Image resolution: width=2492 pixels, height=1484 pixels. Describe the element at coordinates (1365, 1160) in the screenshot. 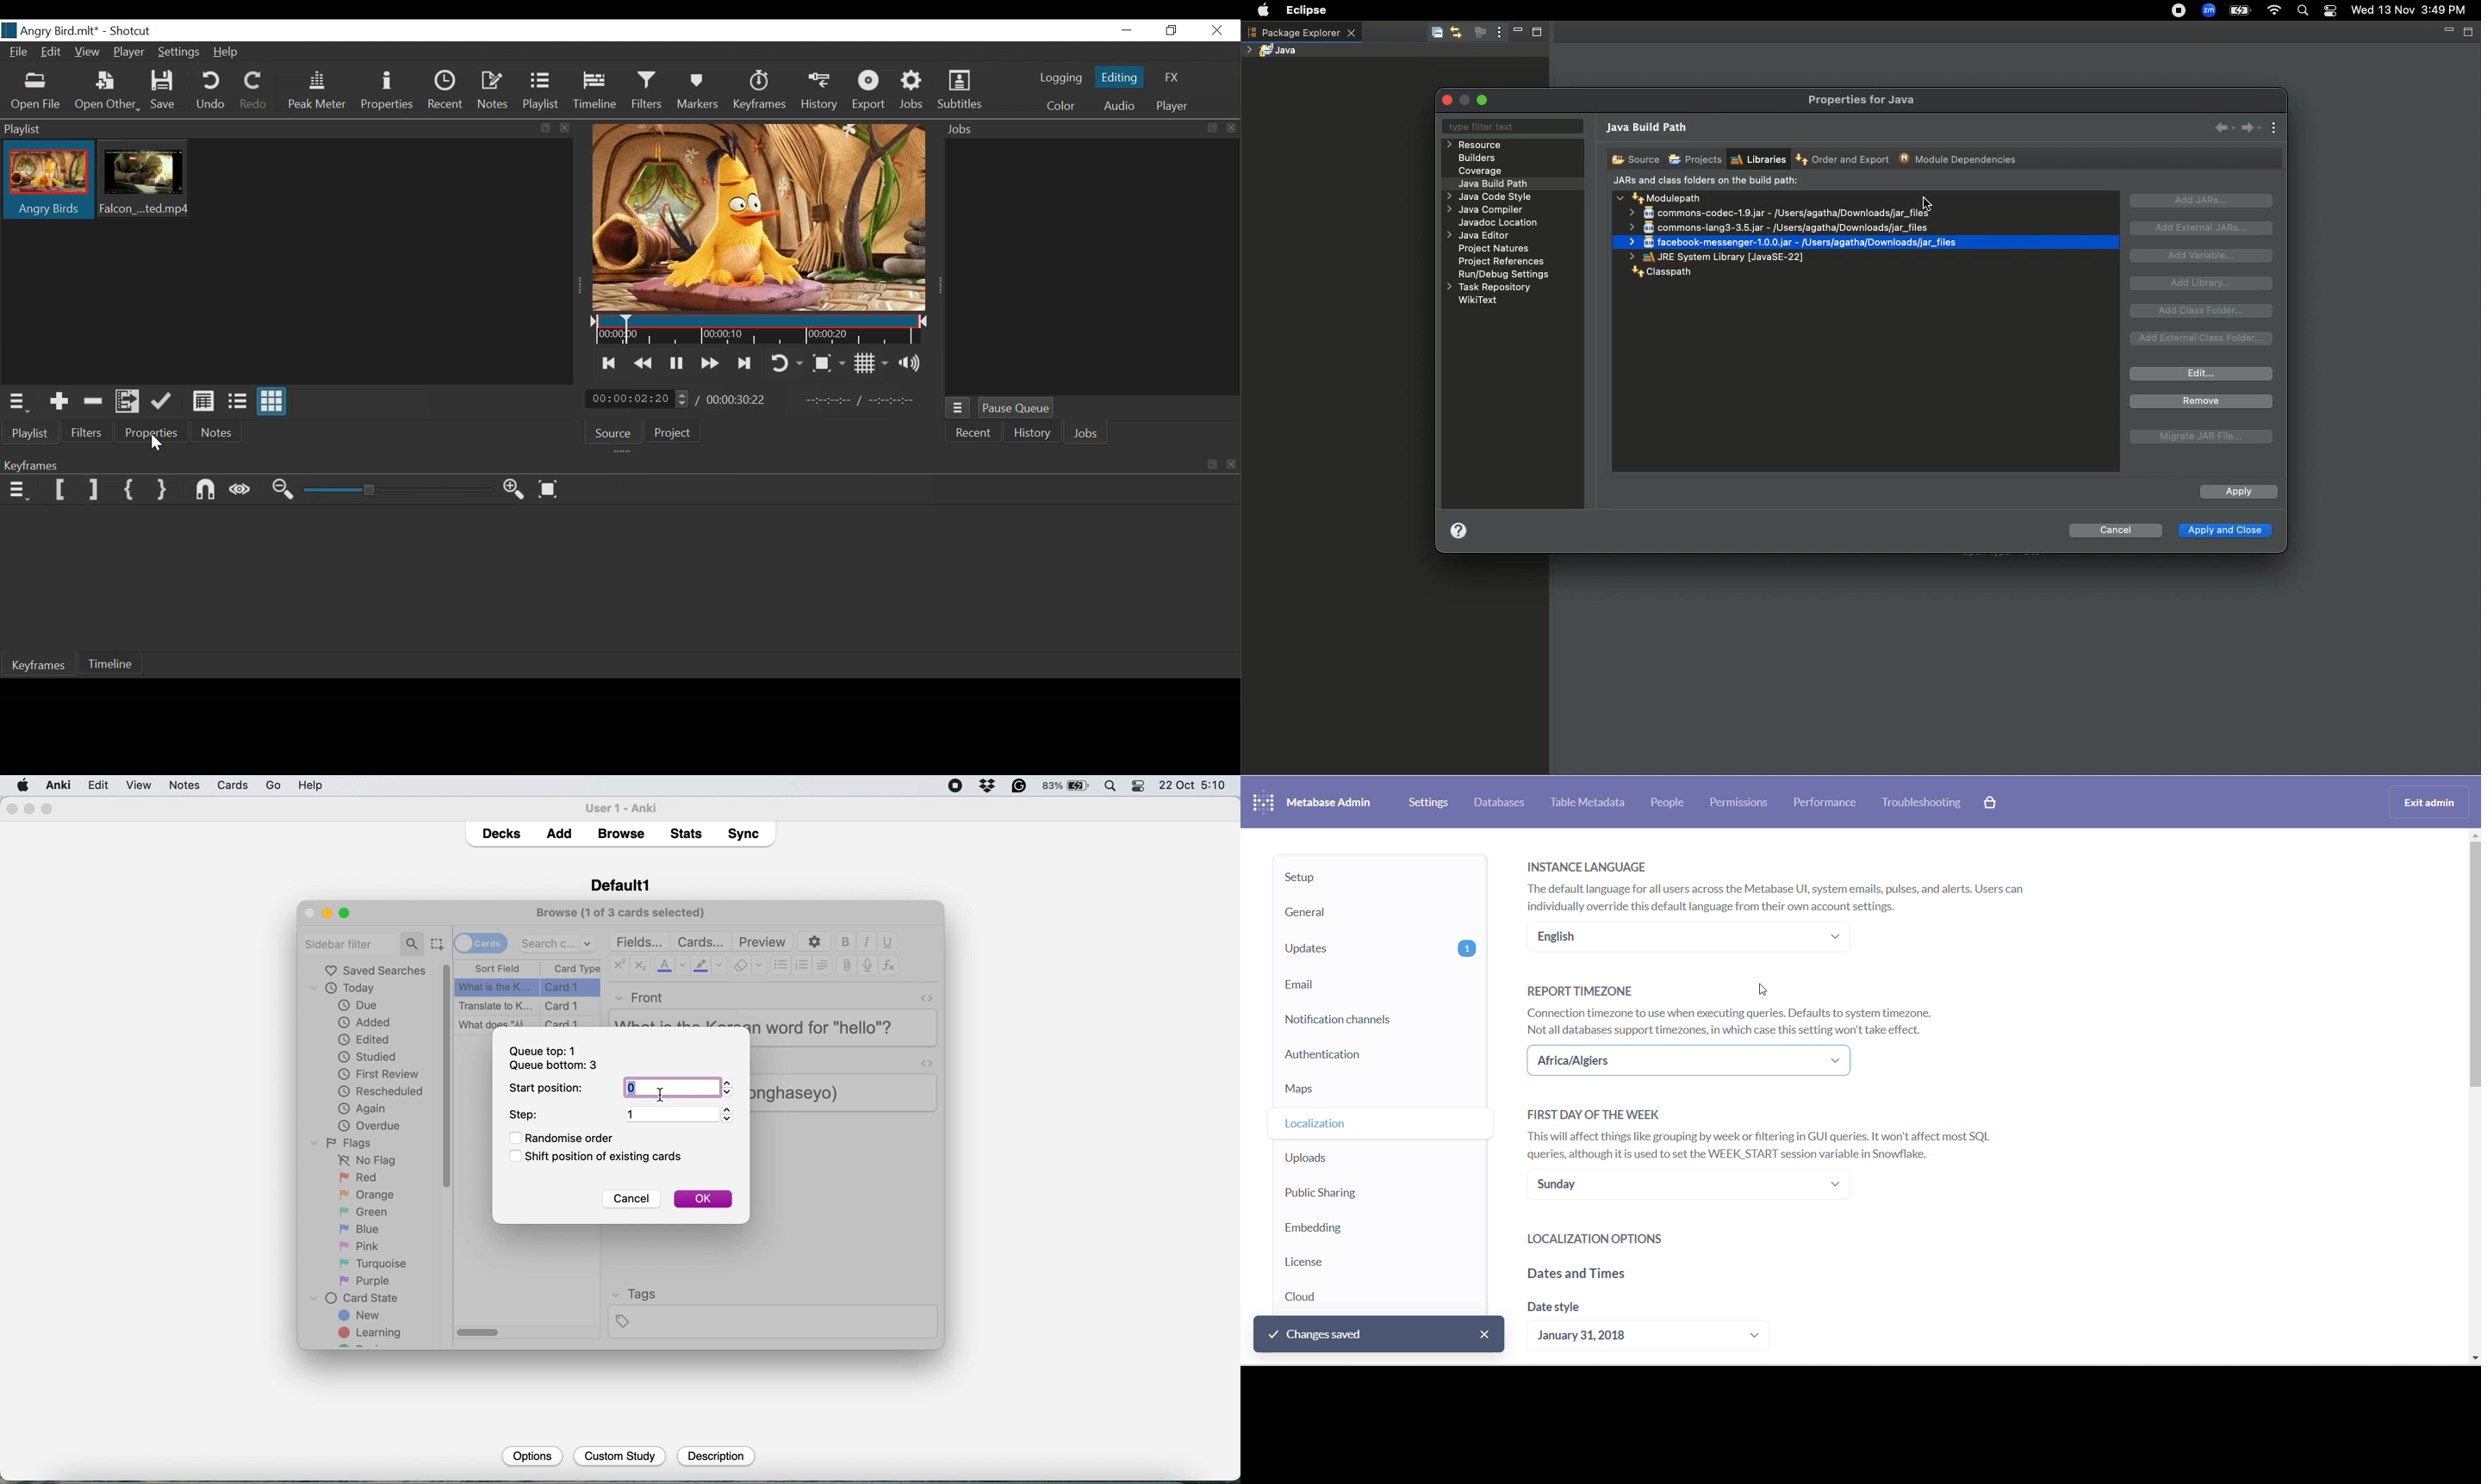

I see `UPLOADS` at that location.